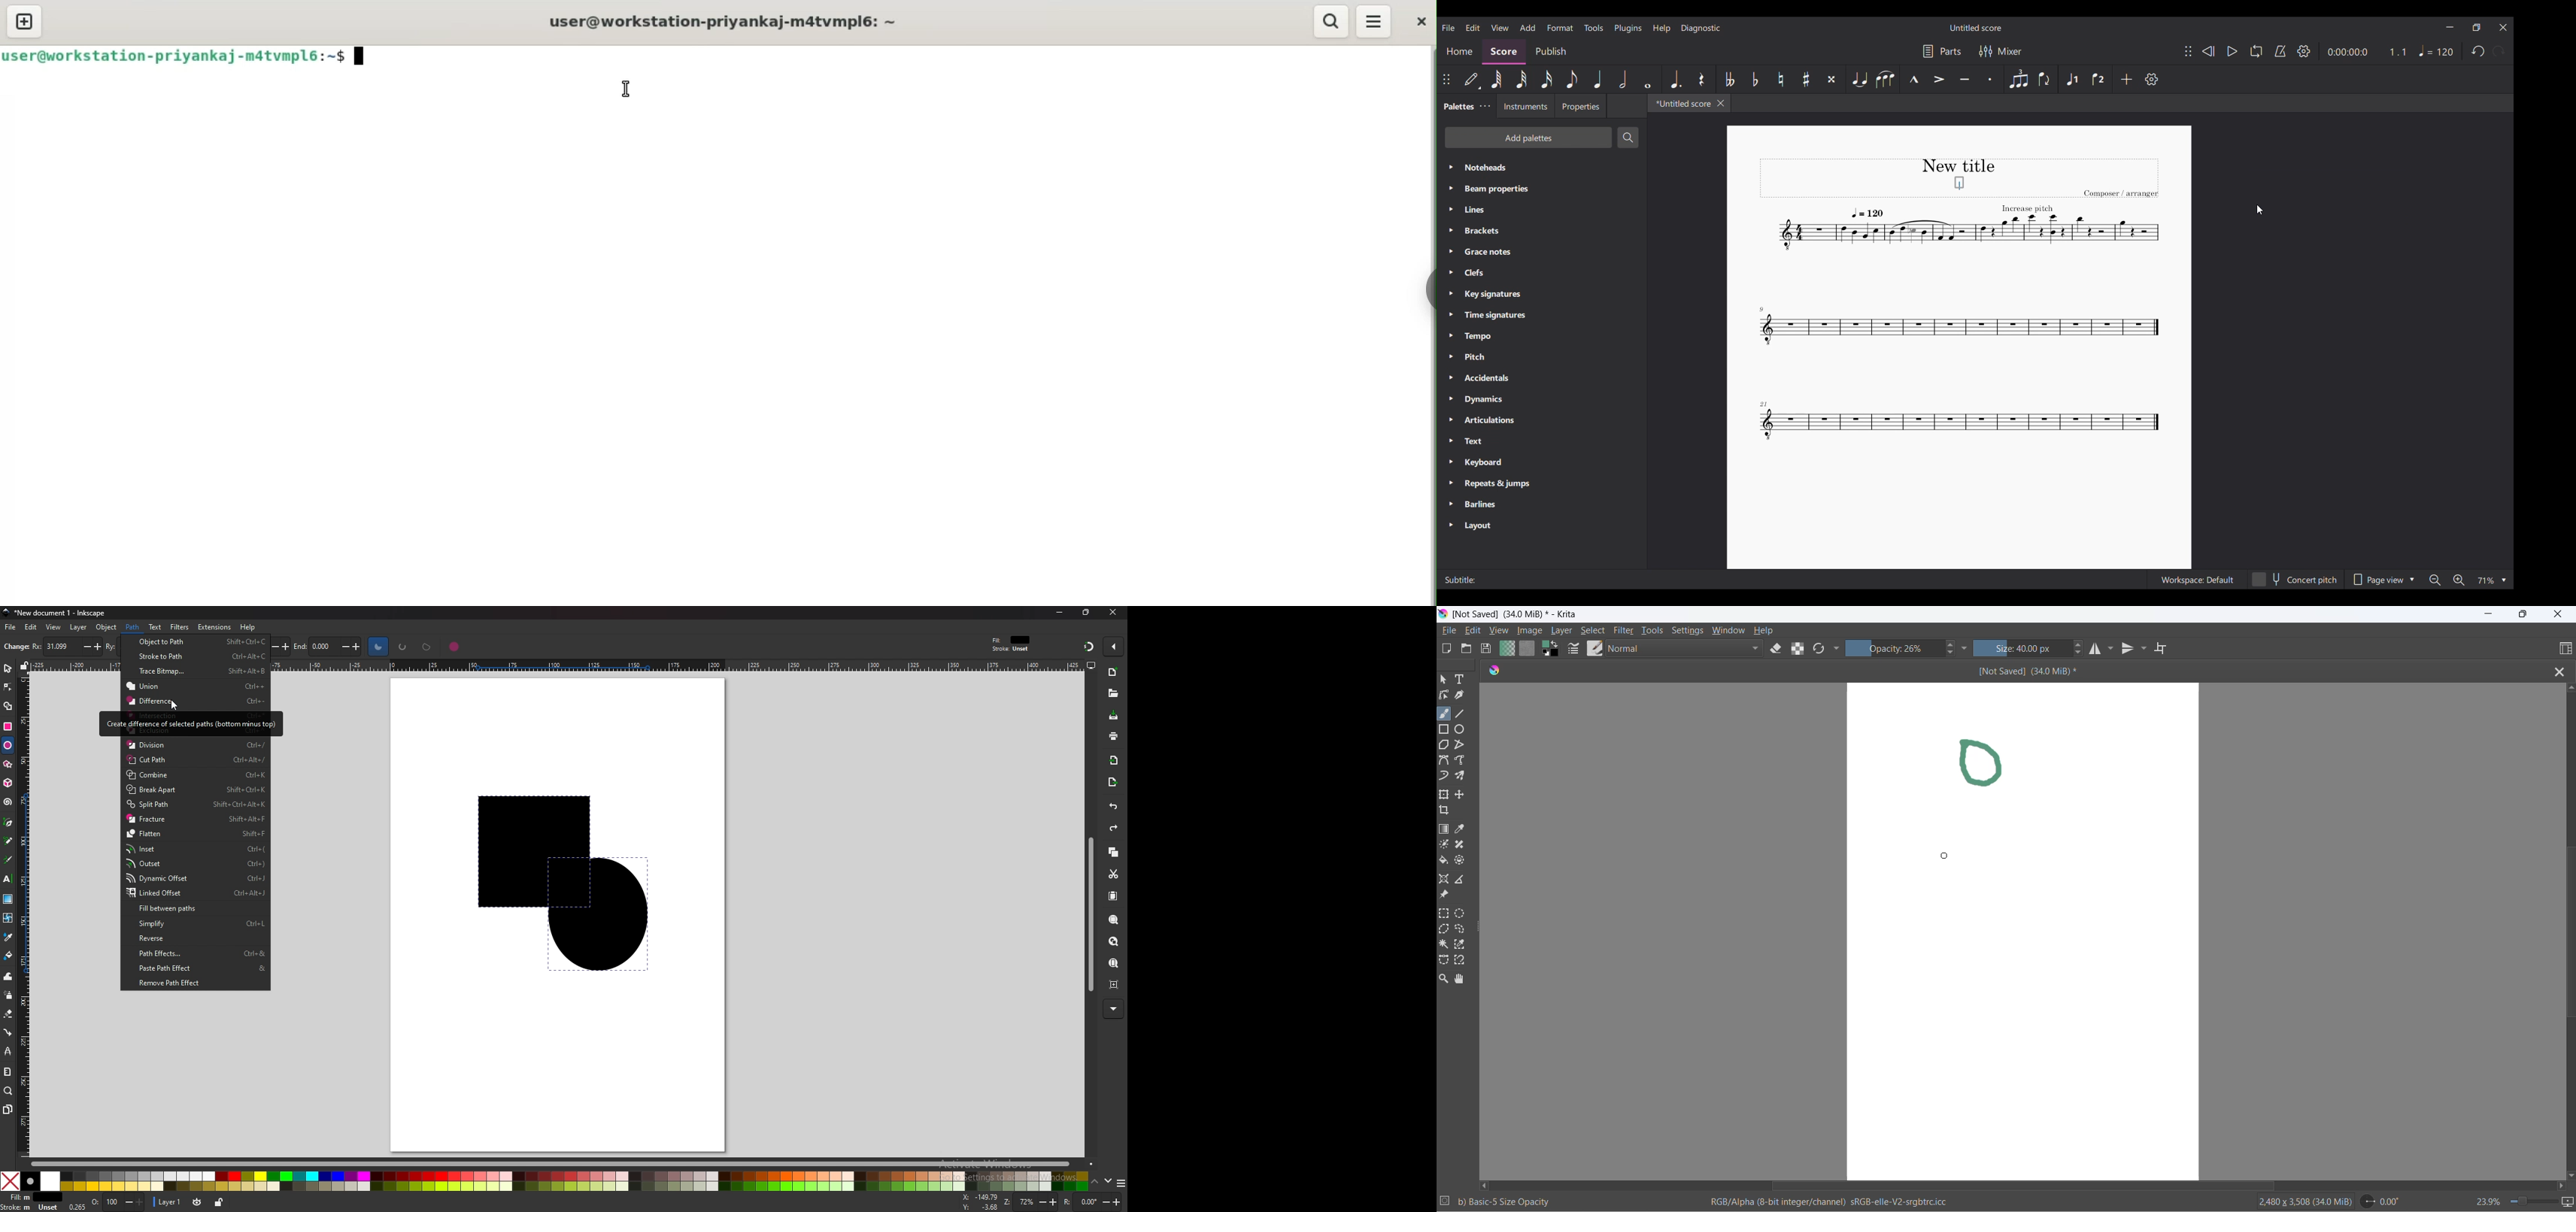 The image size is (2576, 1232). I want to click on eraser, so click(8, 1014).